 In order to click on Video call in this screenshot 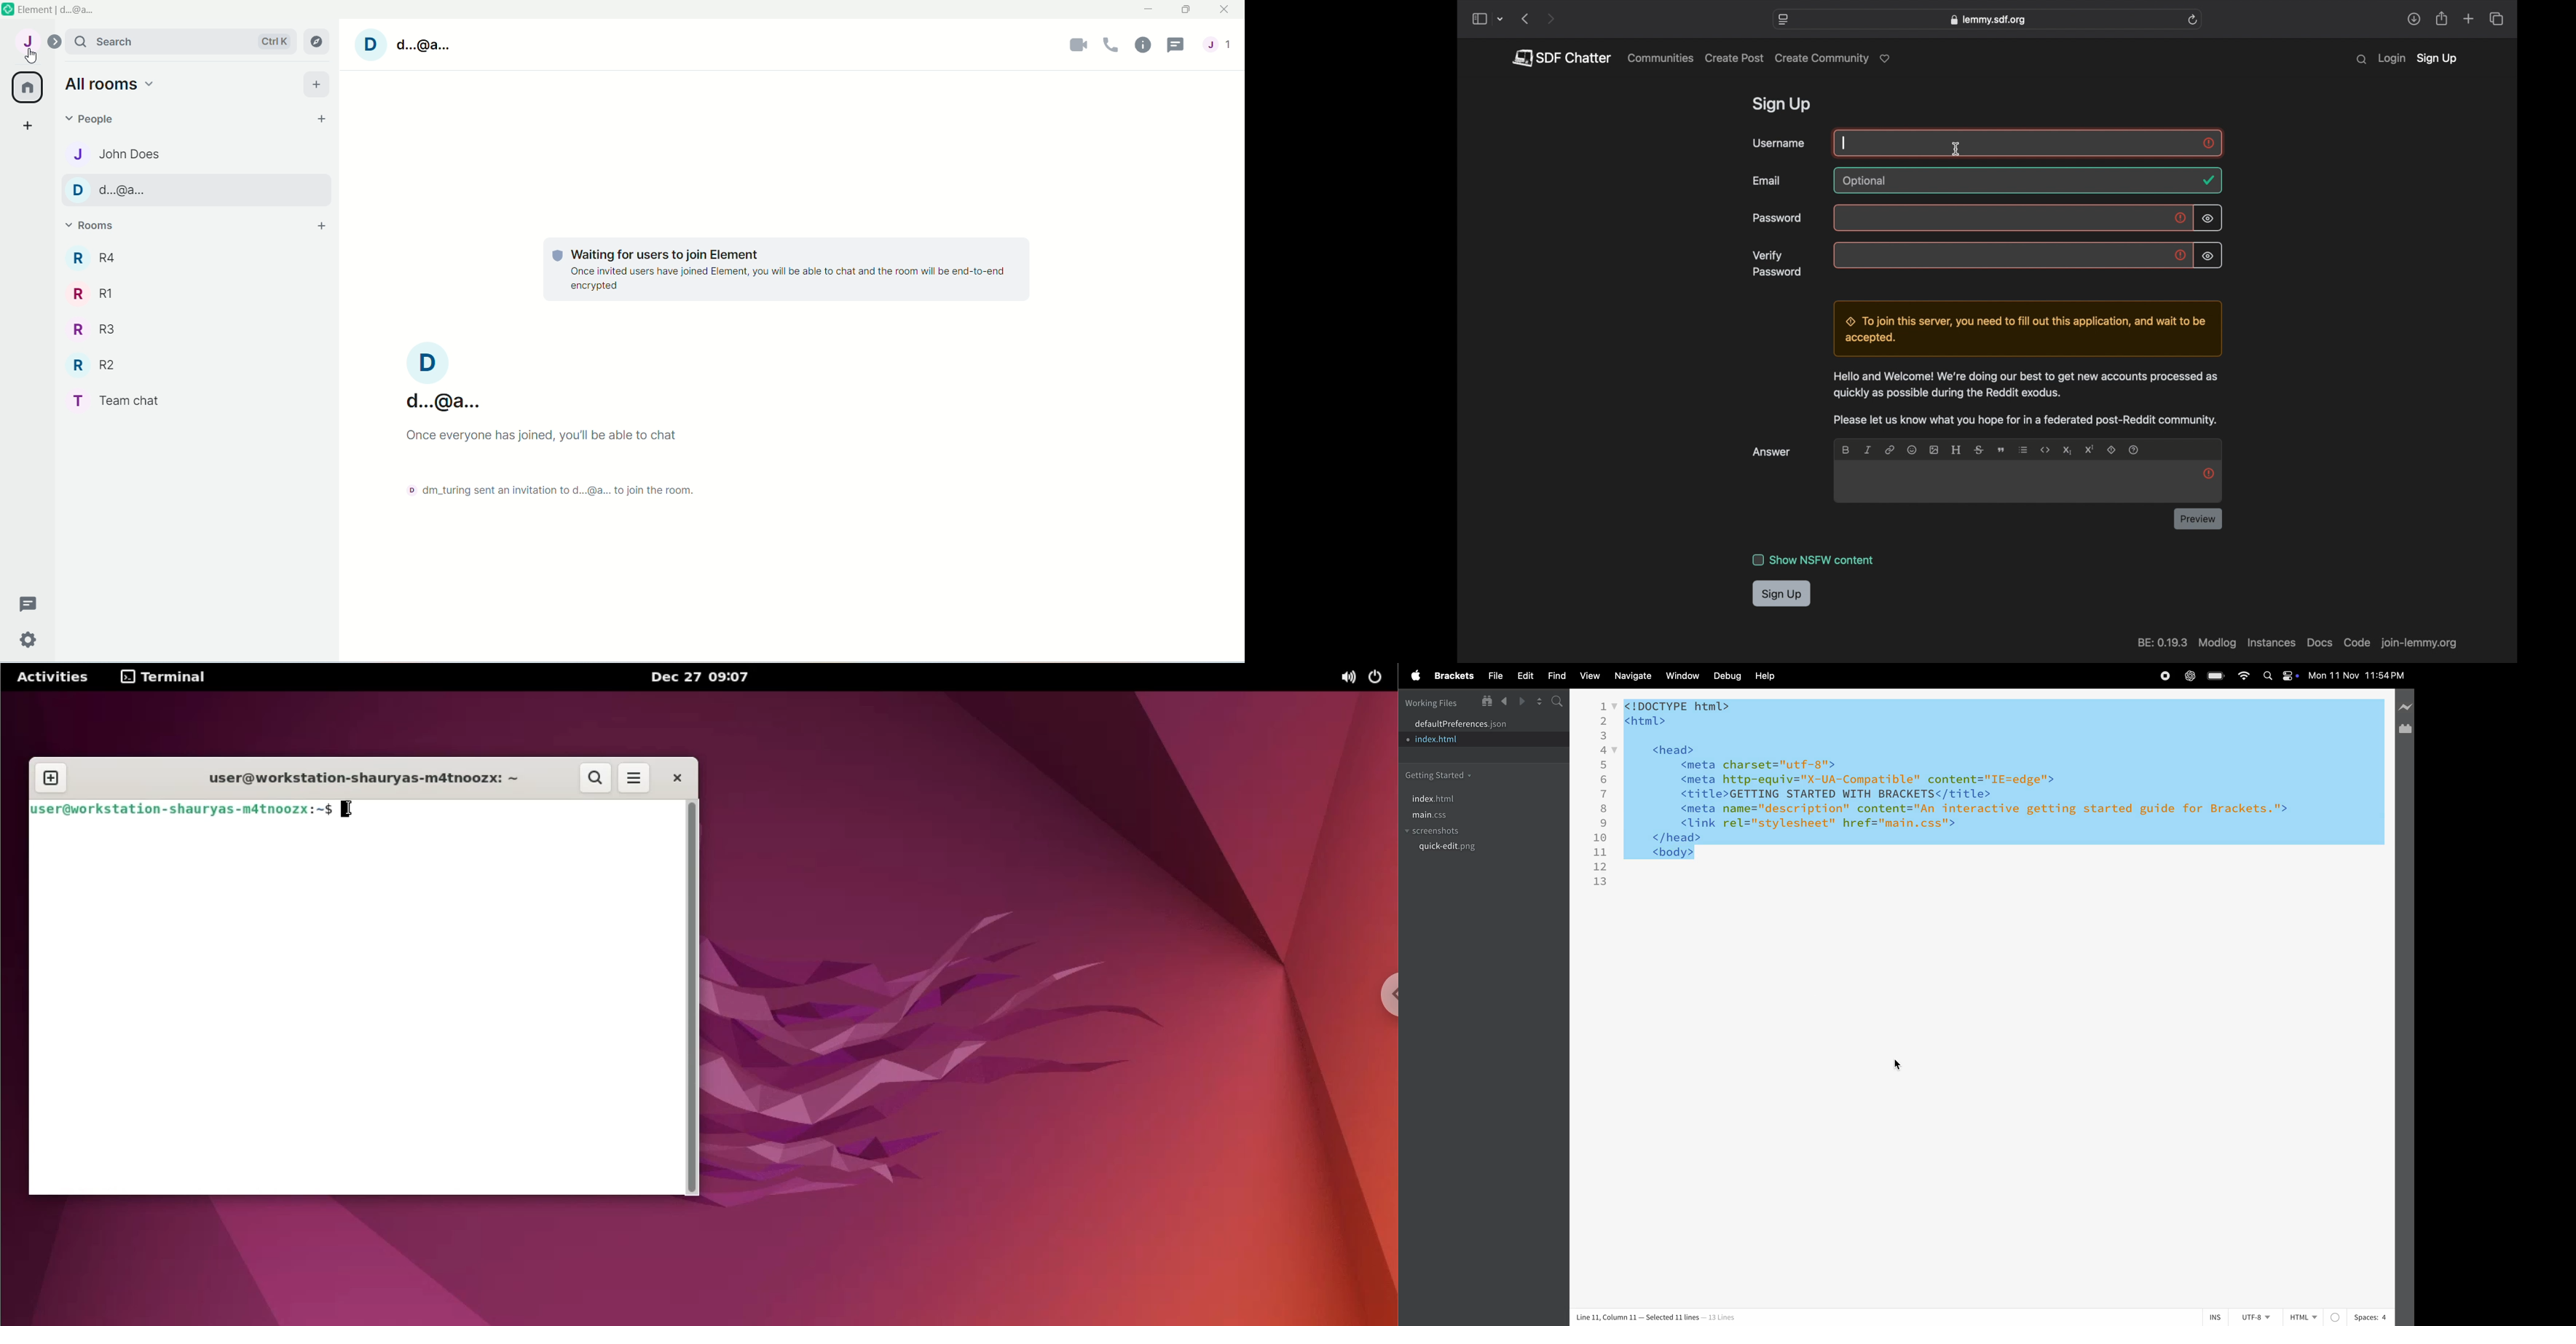, I will do `click(1080, 44)`.